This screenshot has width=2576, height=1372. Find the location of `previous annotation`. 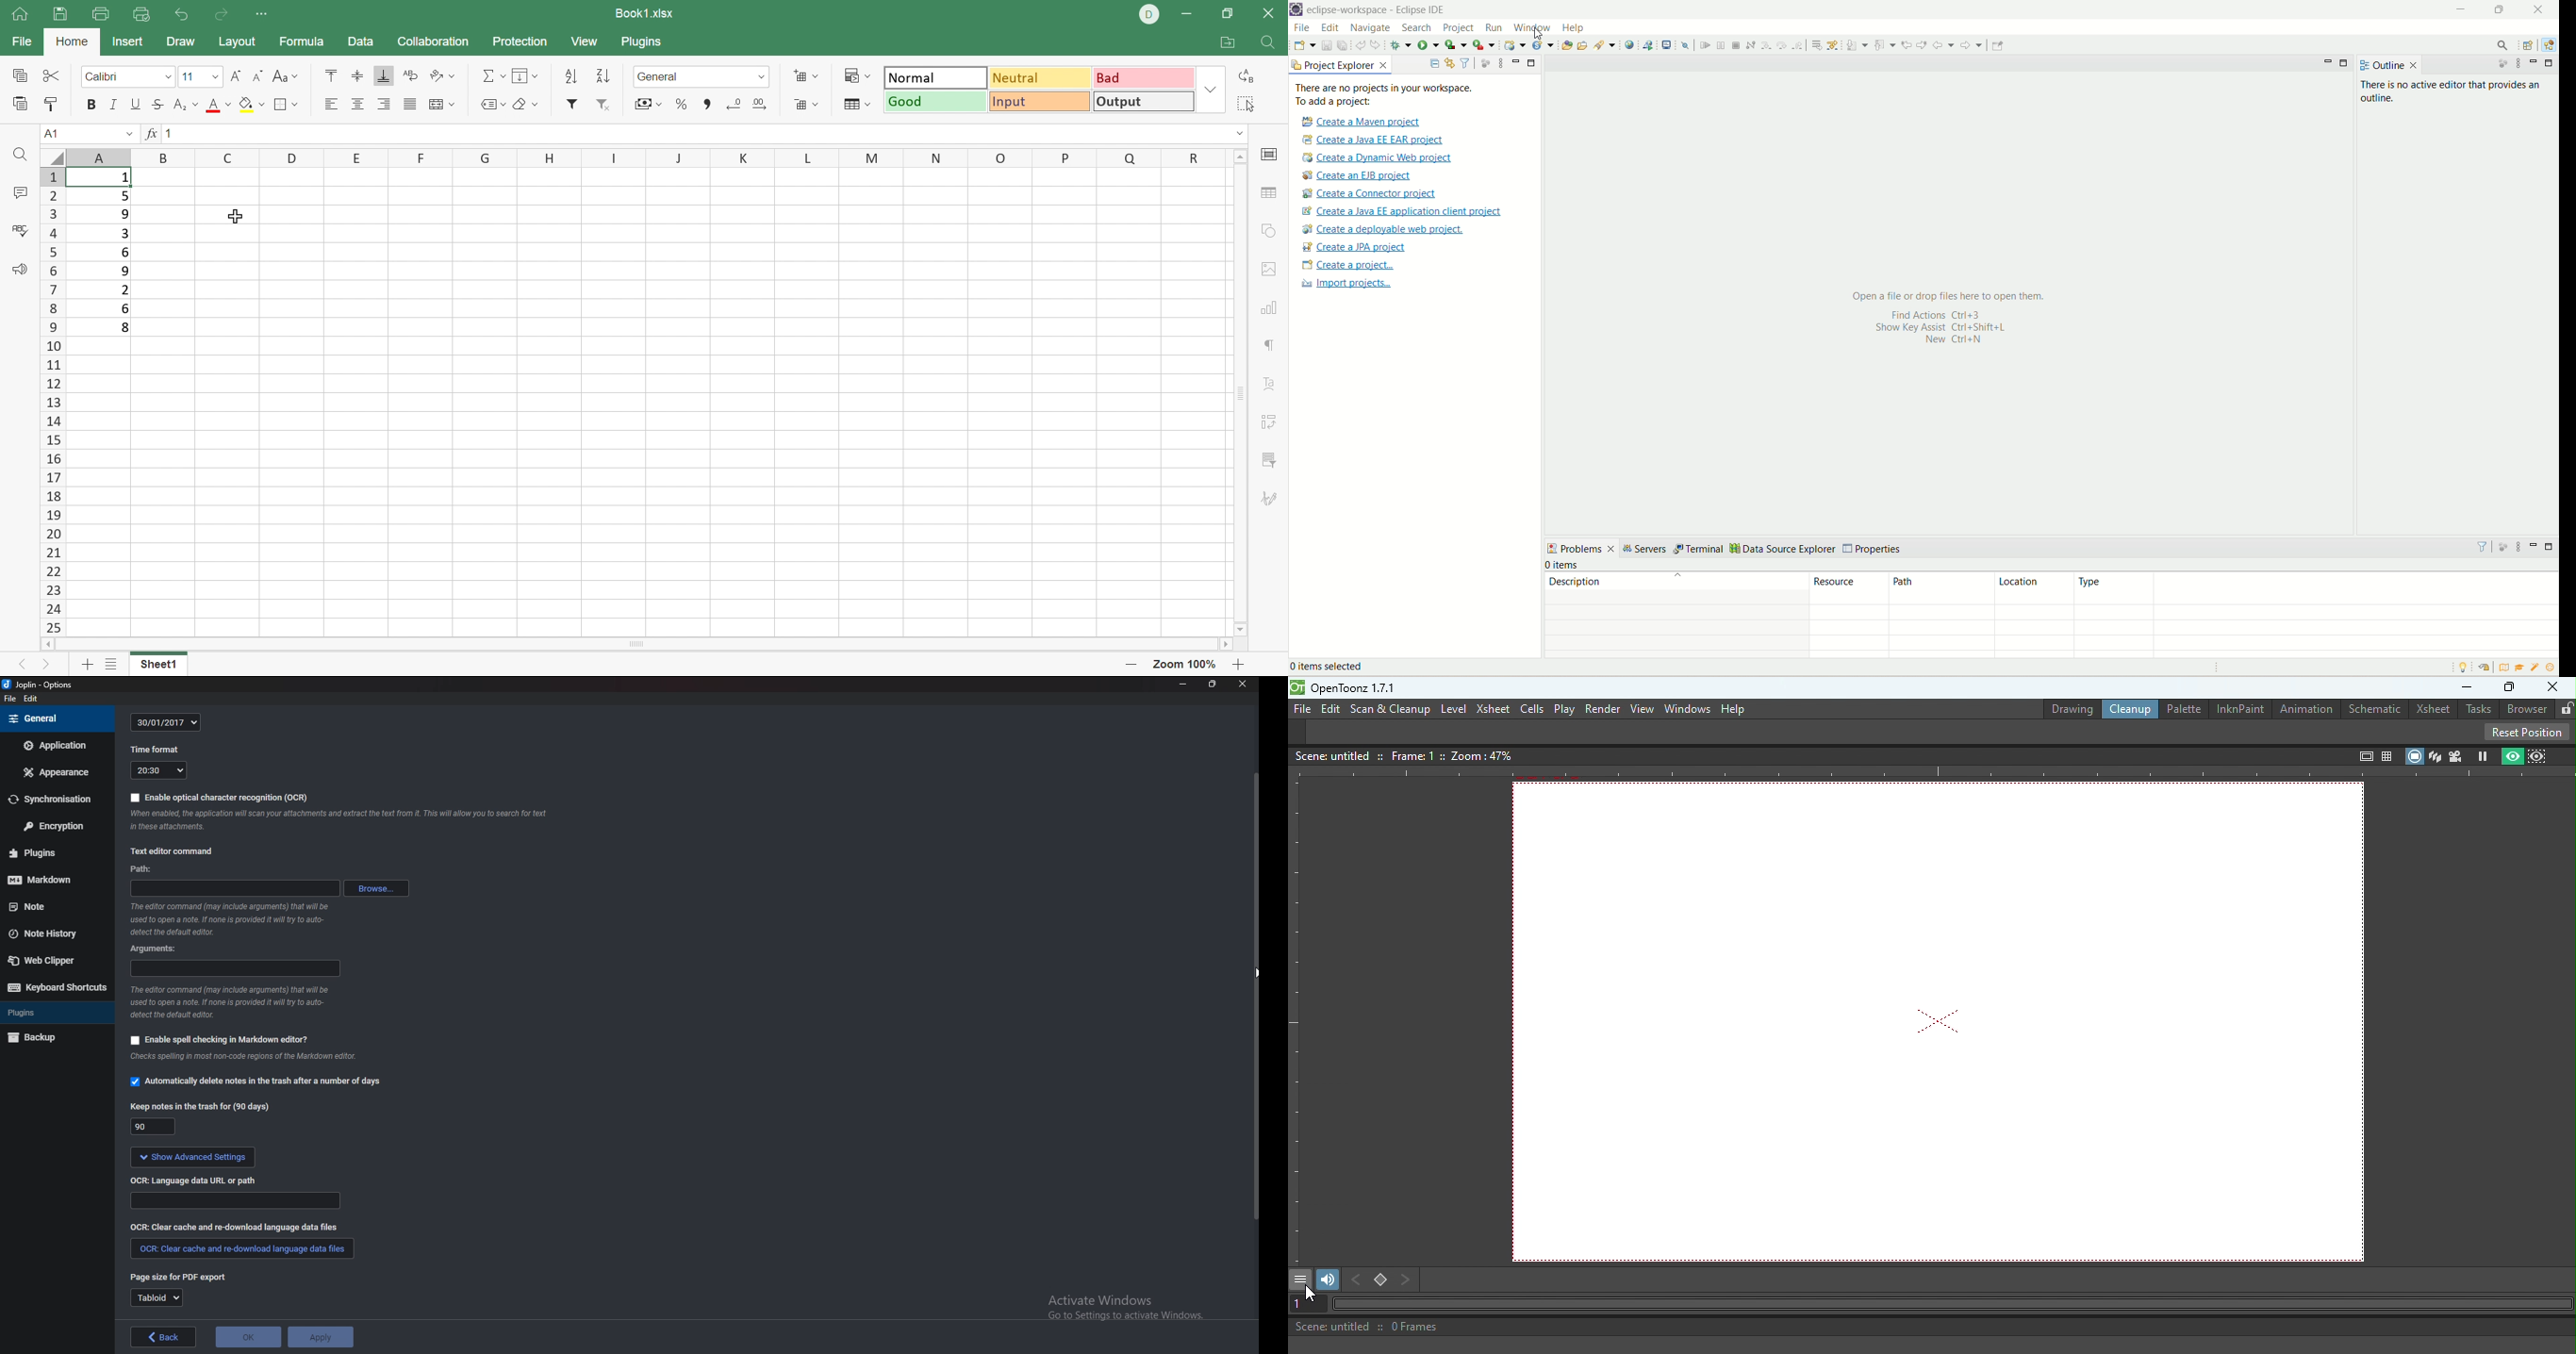

previous annotation is located at coordinates (1885, 44).